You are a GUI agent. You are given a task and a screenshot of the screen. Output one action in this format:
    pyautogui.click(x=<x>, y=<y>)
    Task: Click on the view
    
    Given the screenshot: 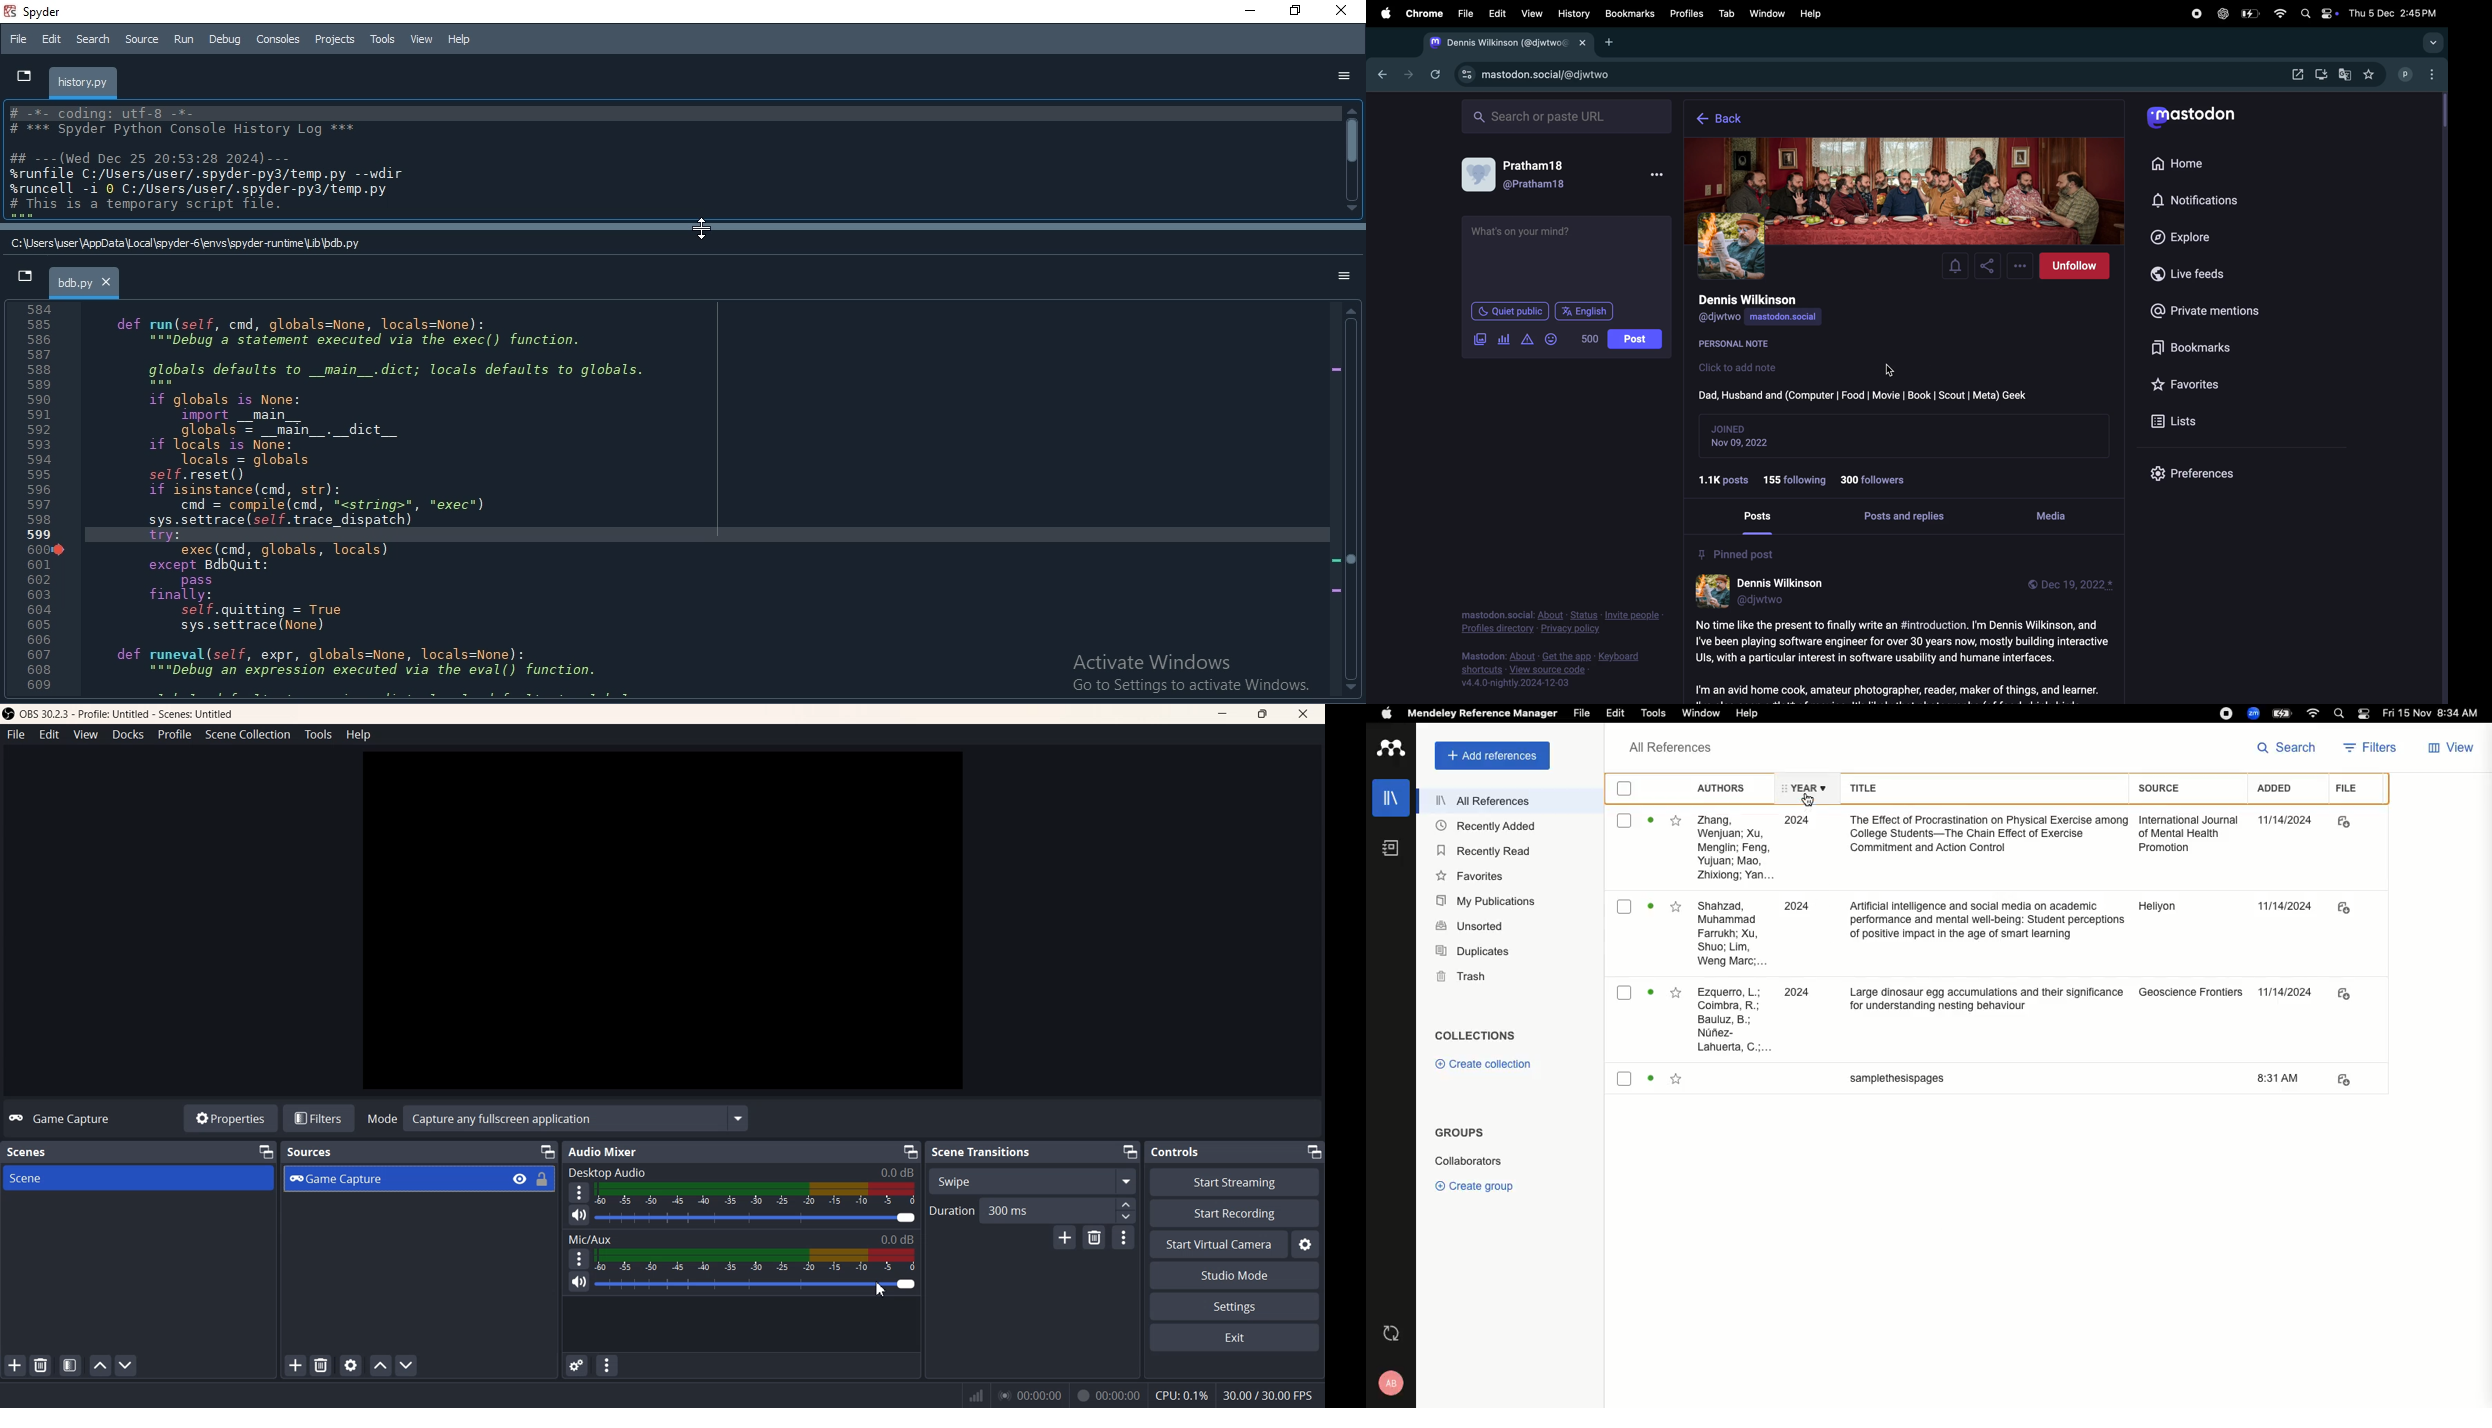 What is the action you would take?
    pyautogui.click(x=1533, y=14)
    